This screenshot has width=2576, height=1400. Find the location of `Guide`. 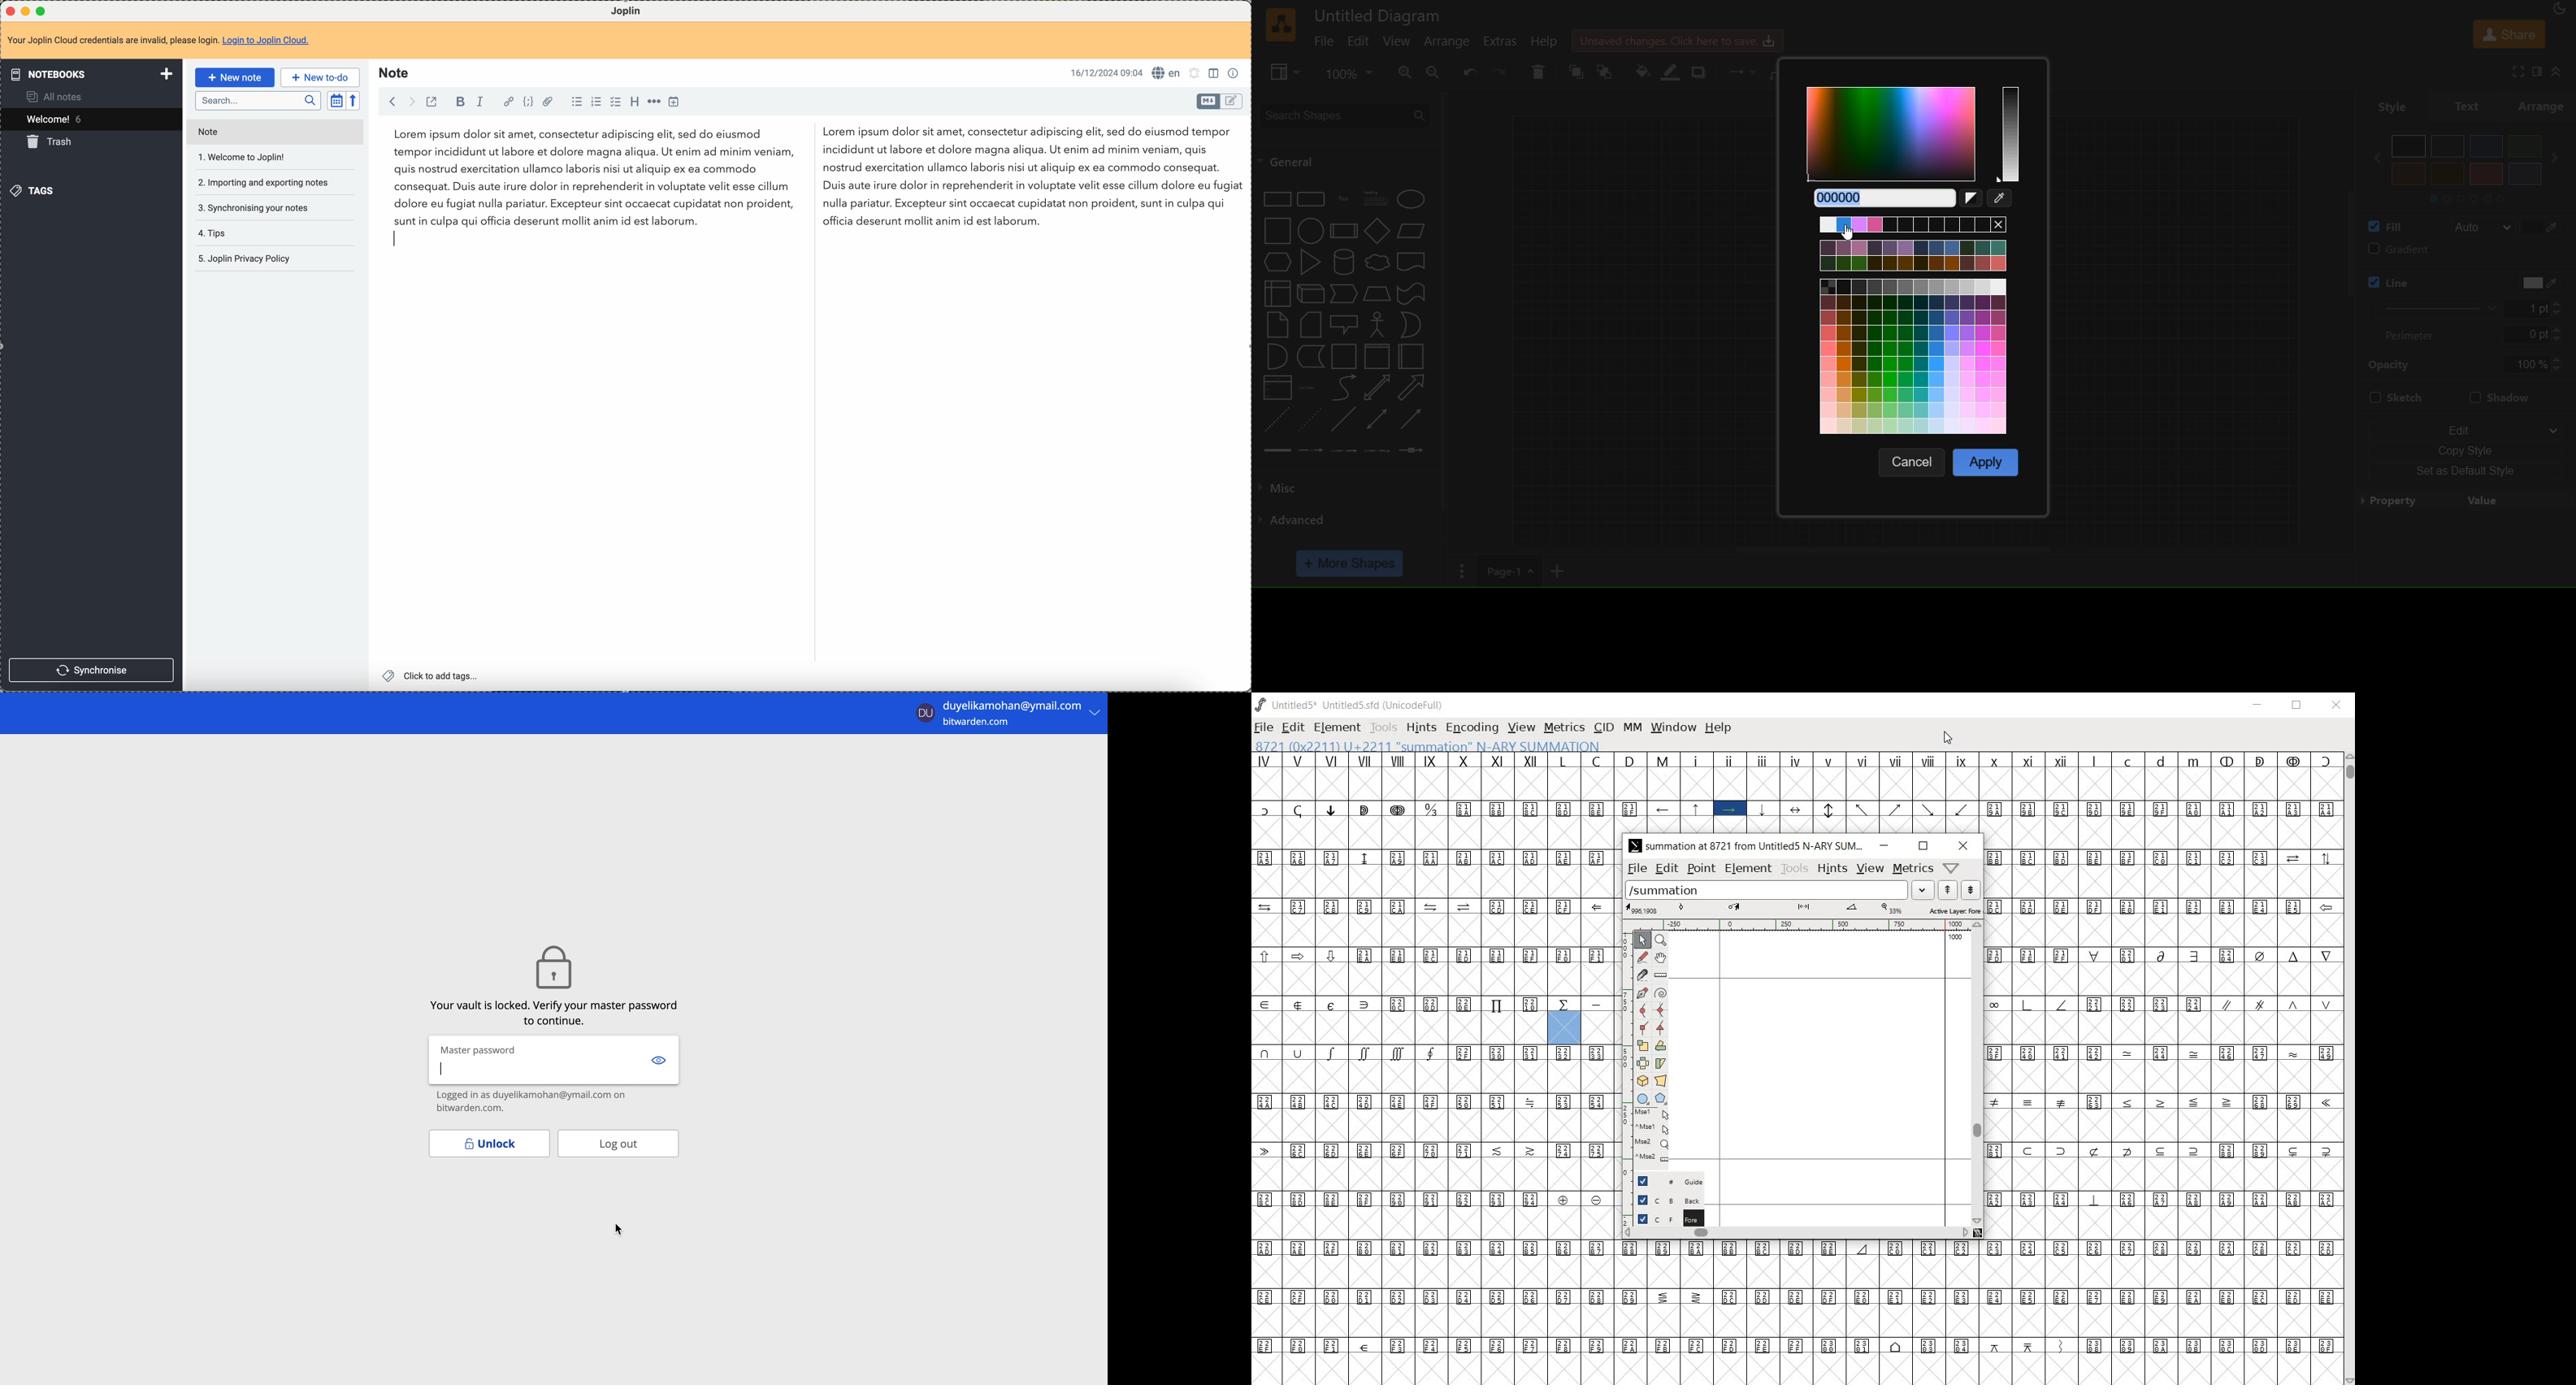

Guide is located at coordinates (1668, 1179).